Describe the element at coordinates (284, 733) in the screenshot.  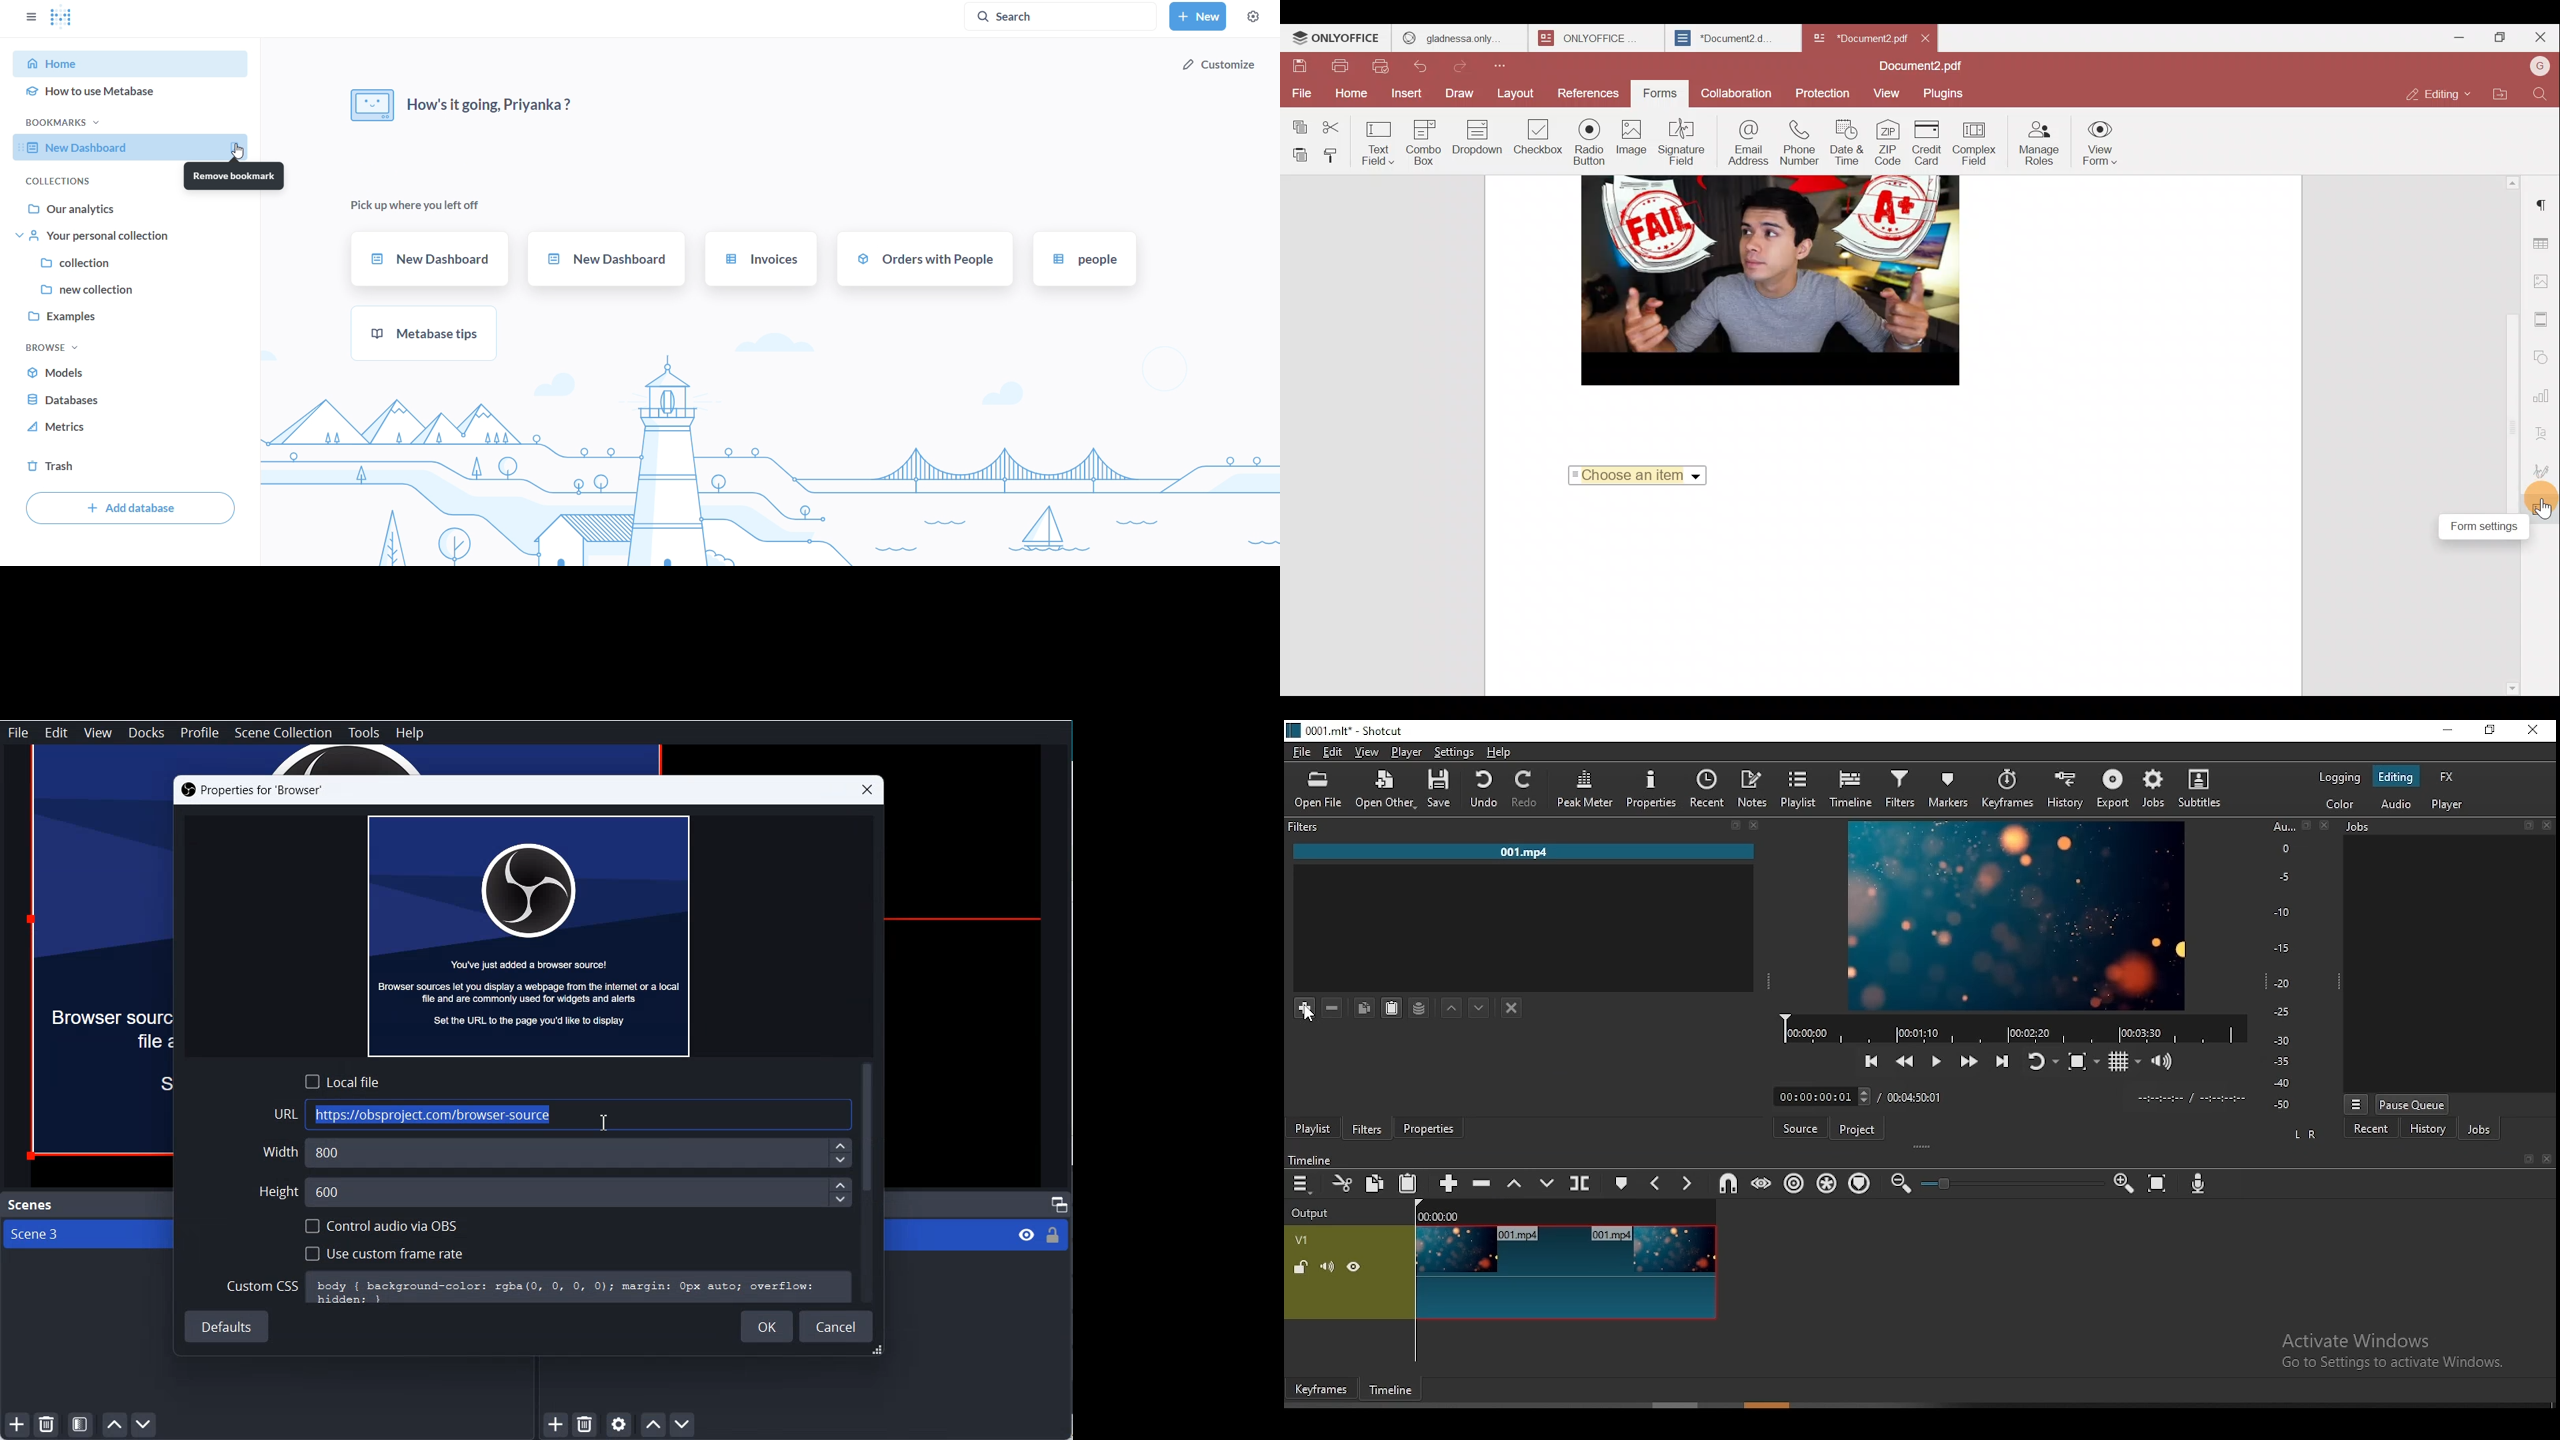
I see `Scene Collection` at that location.